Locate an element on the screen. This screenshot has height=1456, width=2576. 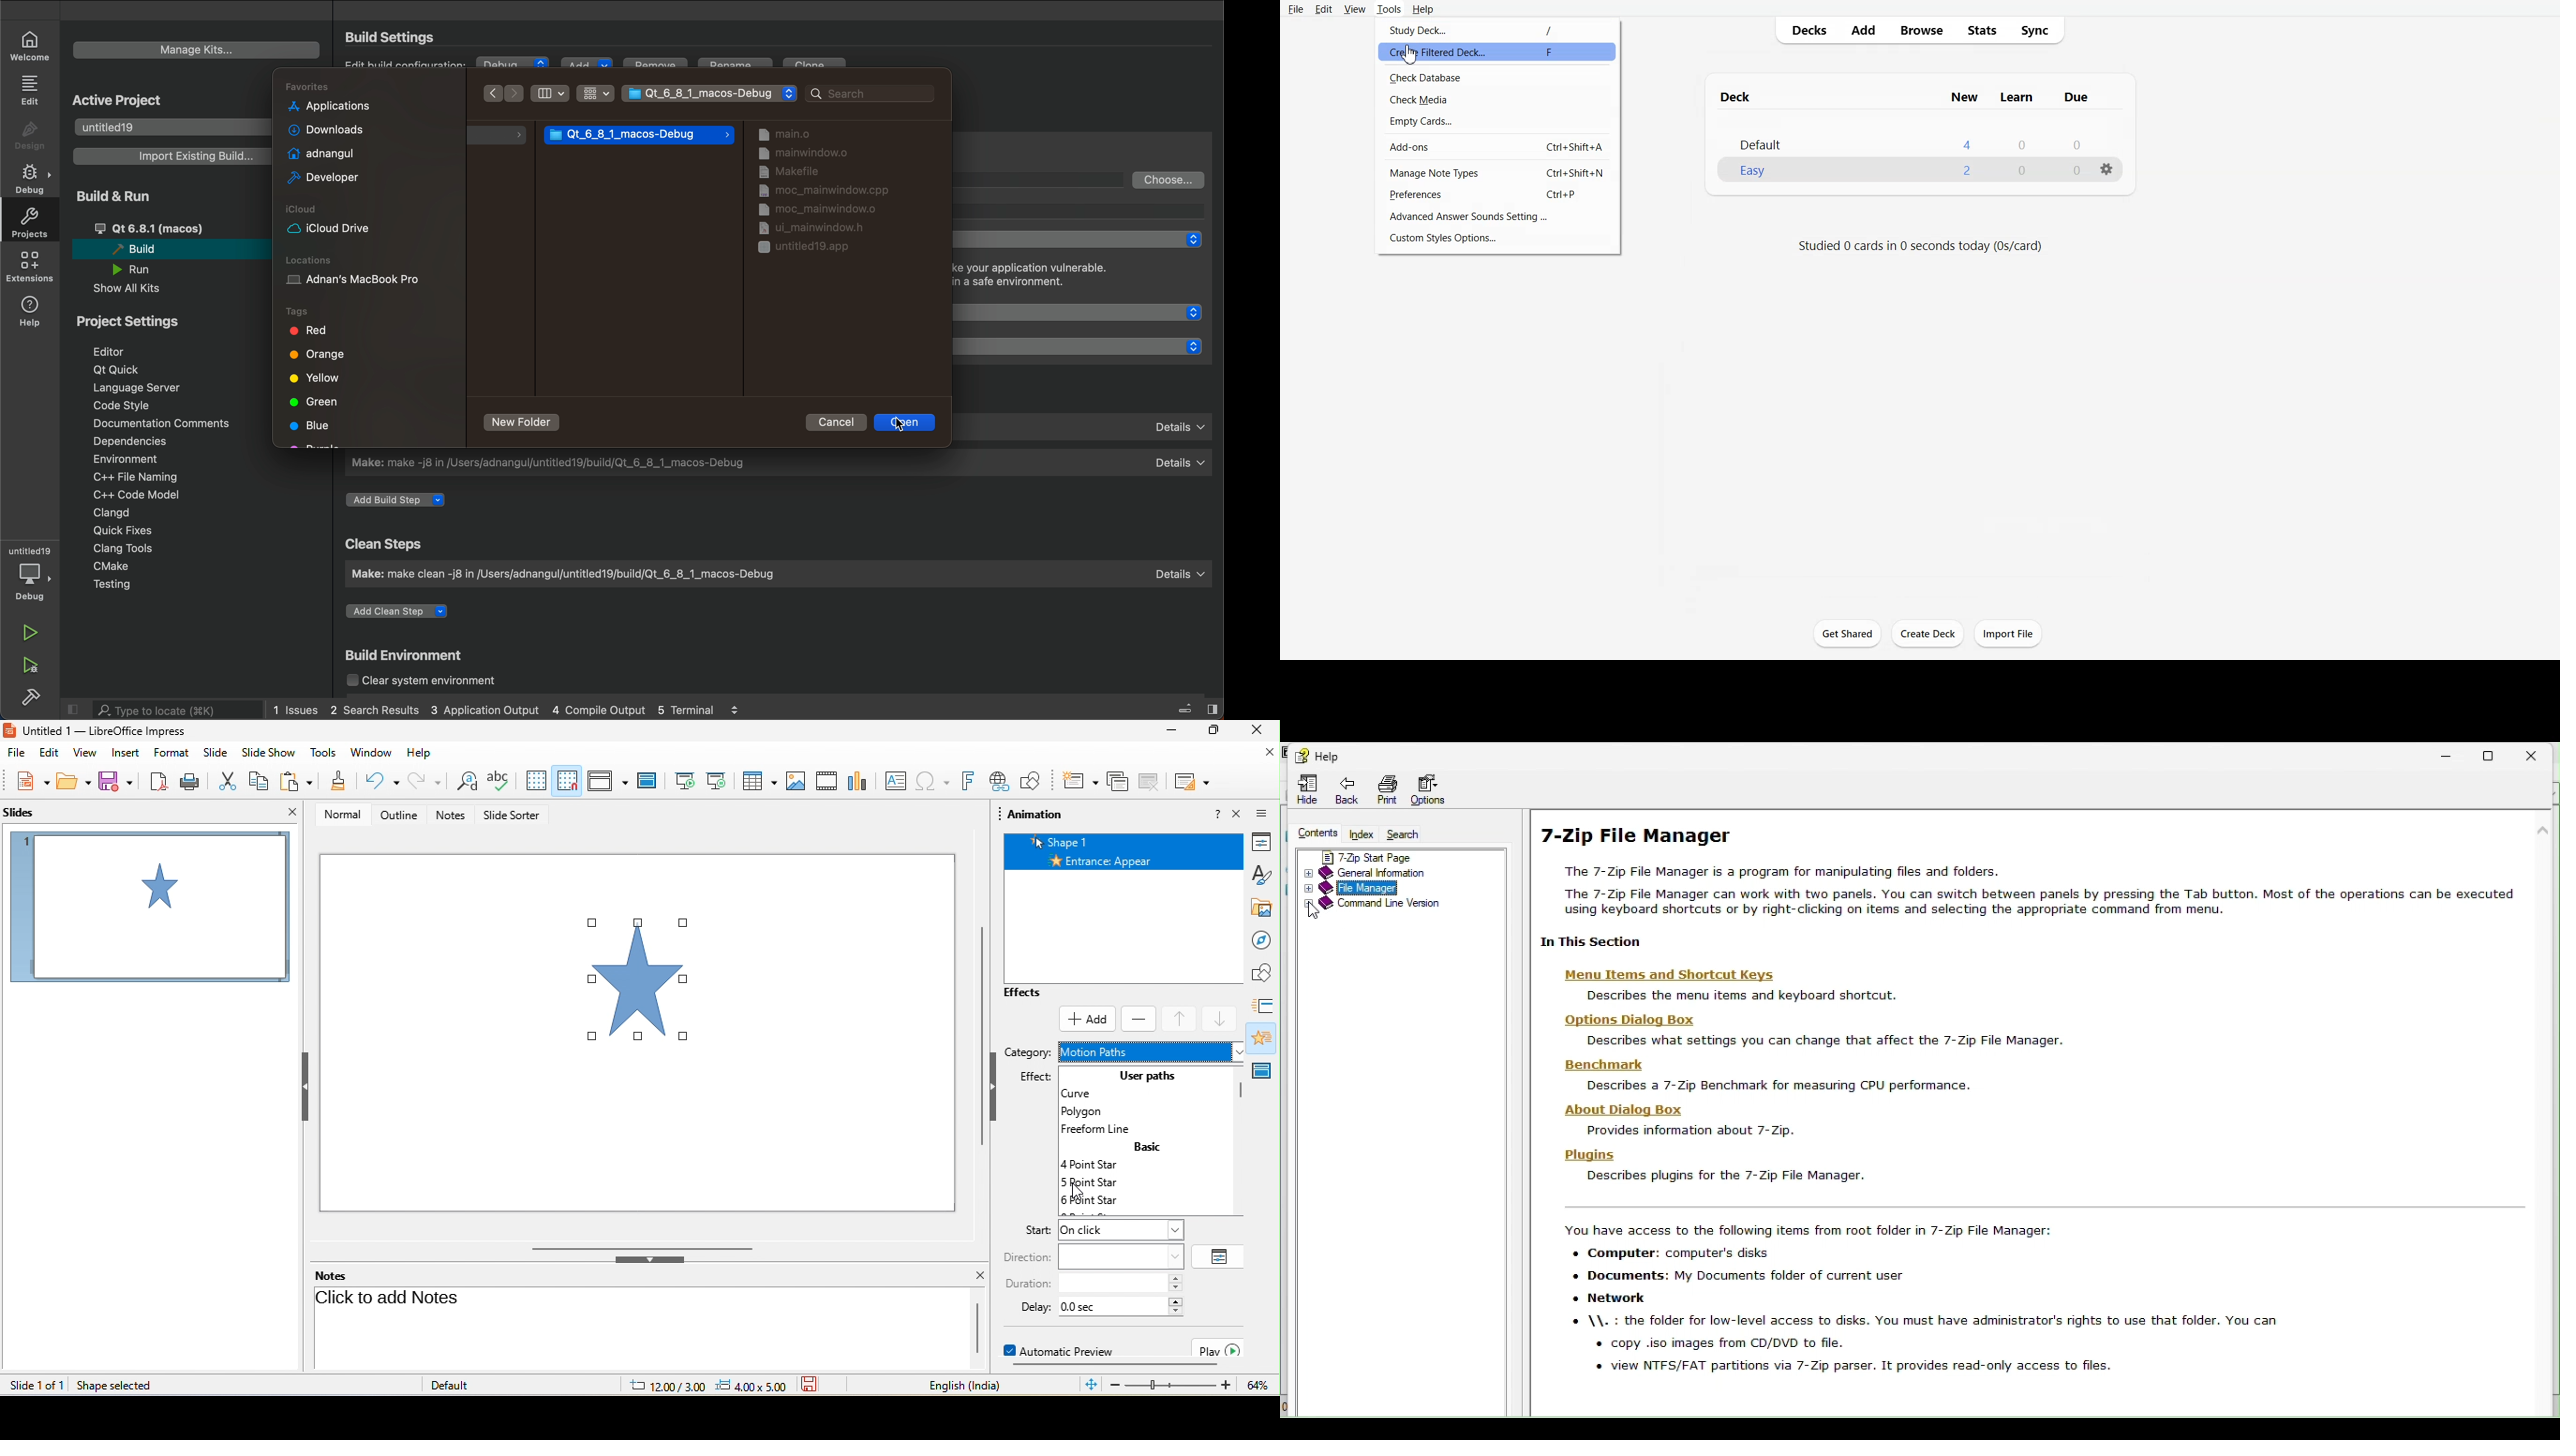
description is located at coordinates (1746, 995).